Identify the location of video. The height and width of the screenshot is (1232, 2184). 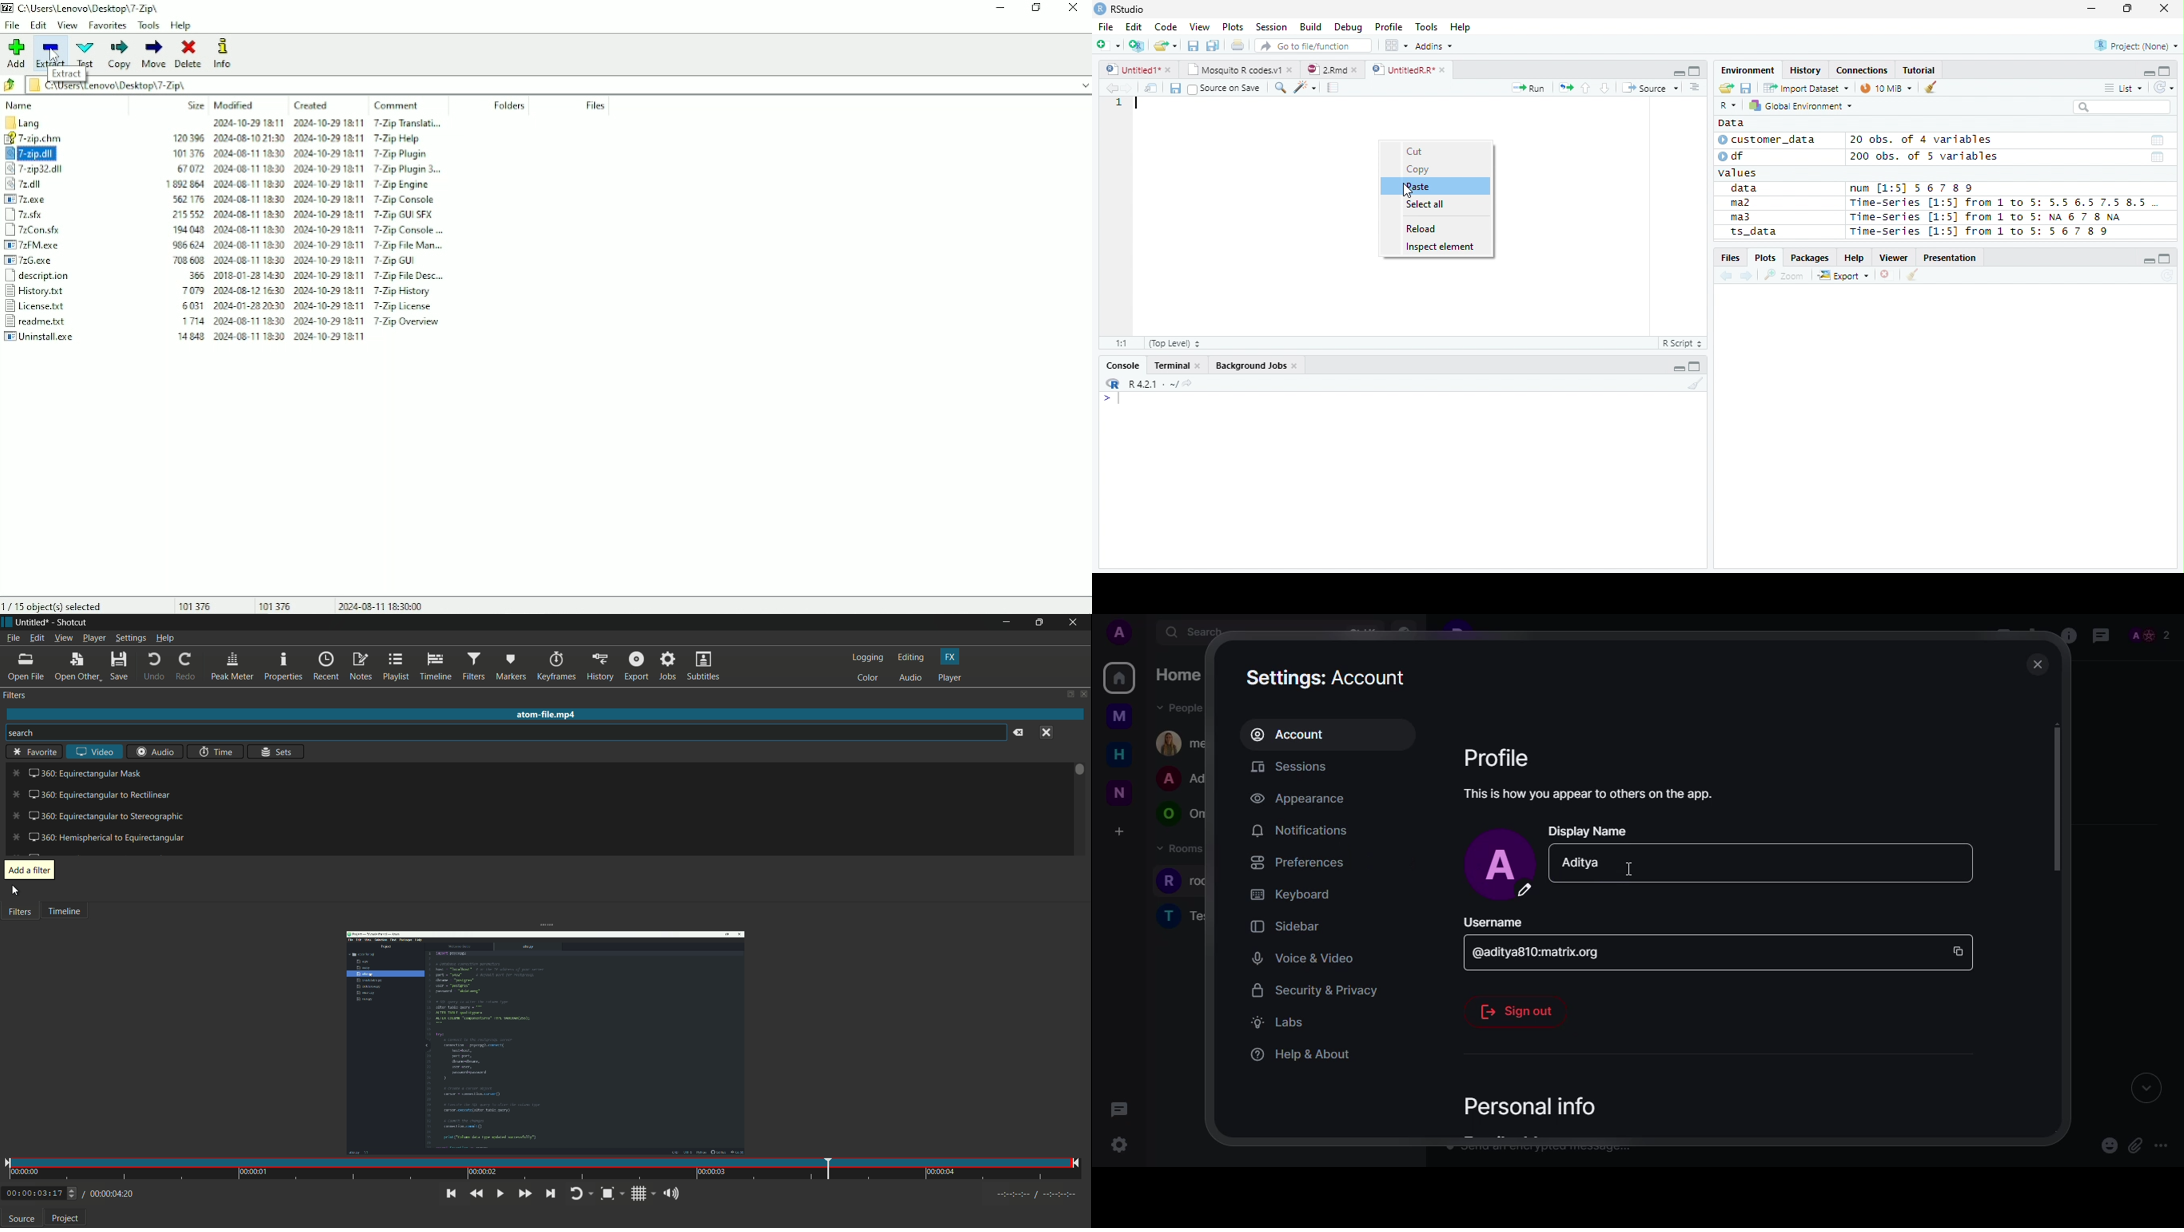
(95, 752).